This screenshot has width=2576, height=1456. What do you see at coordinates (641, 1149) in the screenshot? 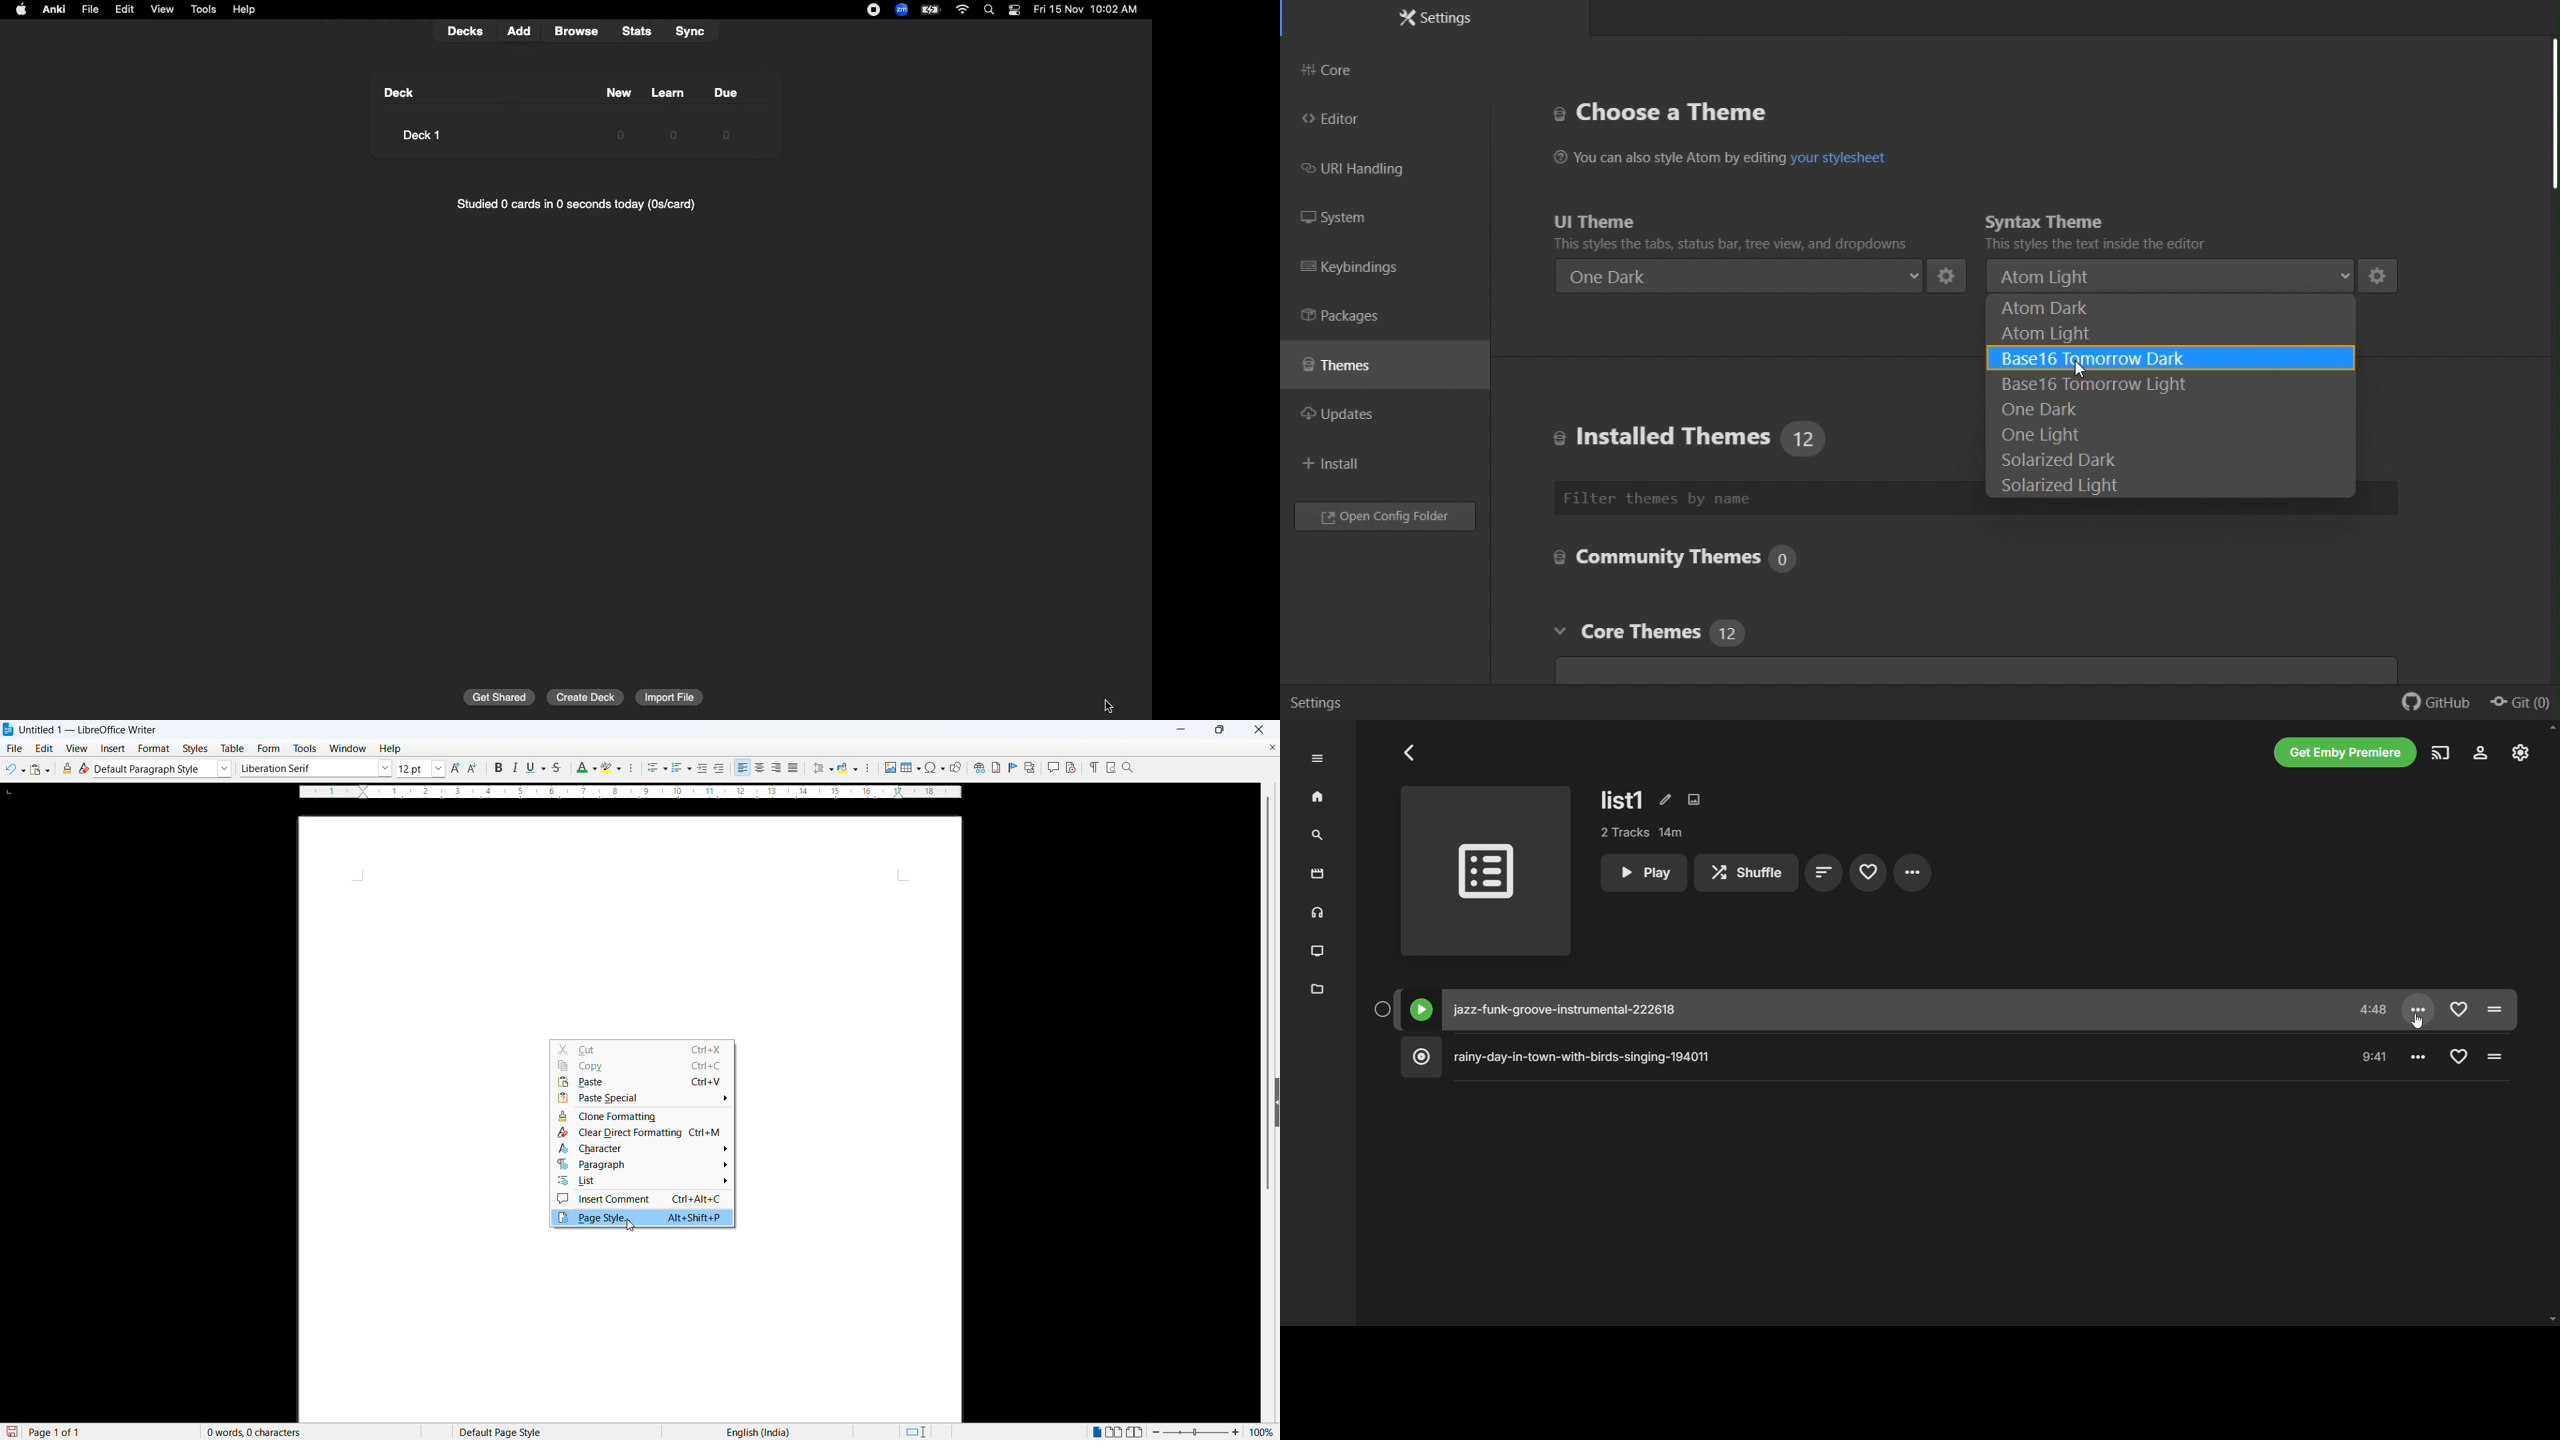
I see `Character ` at bounding box center [641, 1149].